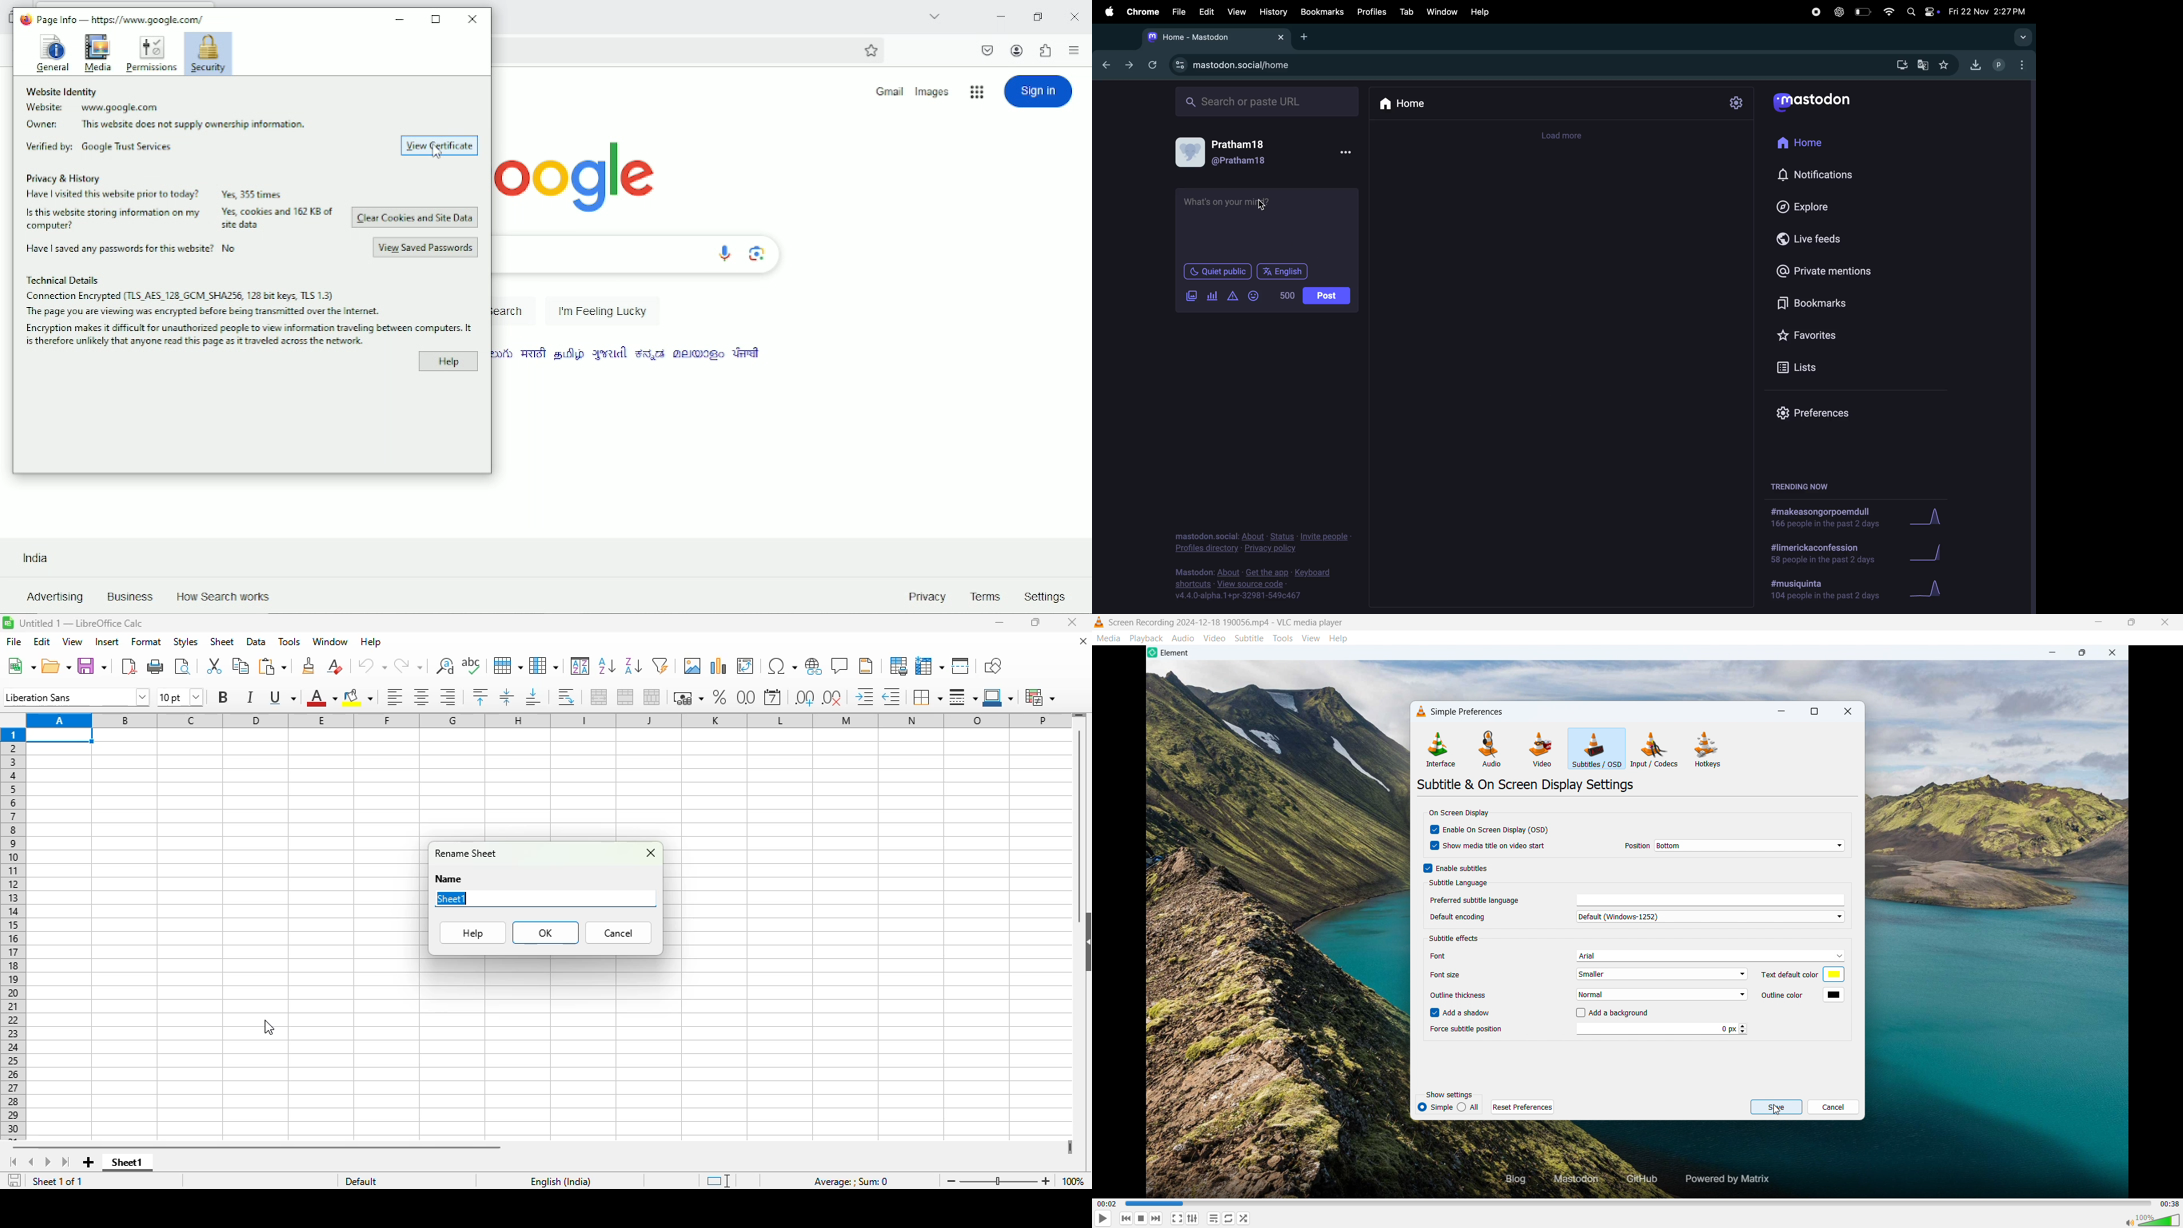 Image resolution: width=2184 pixels, height=1232 pixels. I want to click on language, so click(567, 354).